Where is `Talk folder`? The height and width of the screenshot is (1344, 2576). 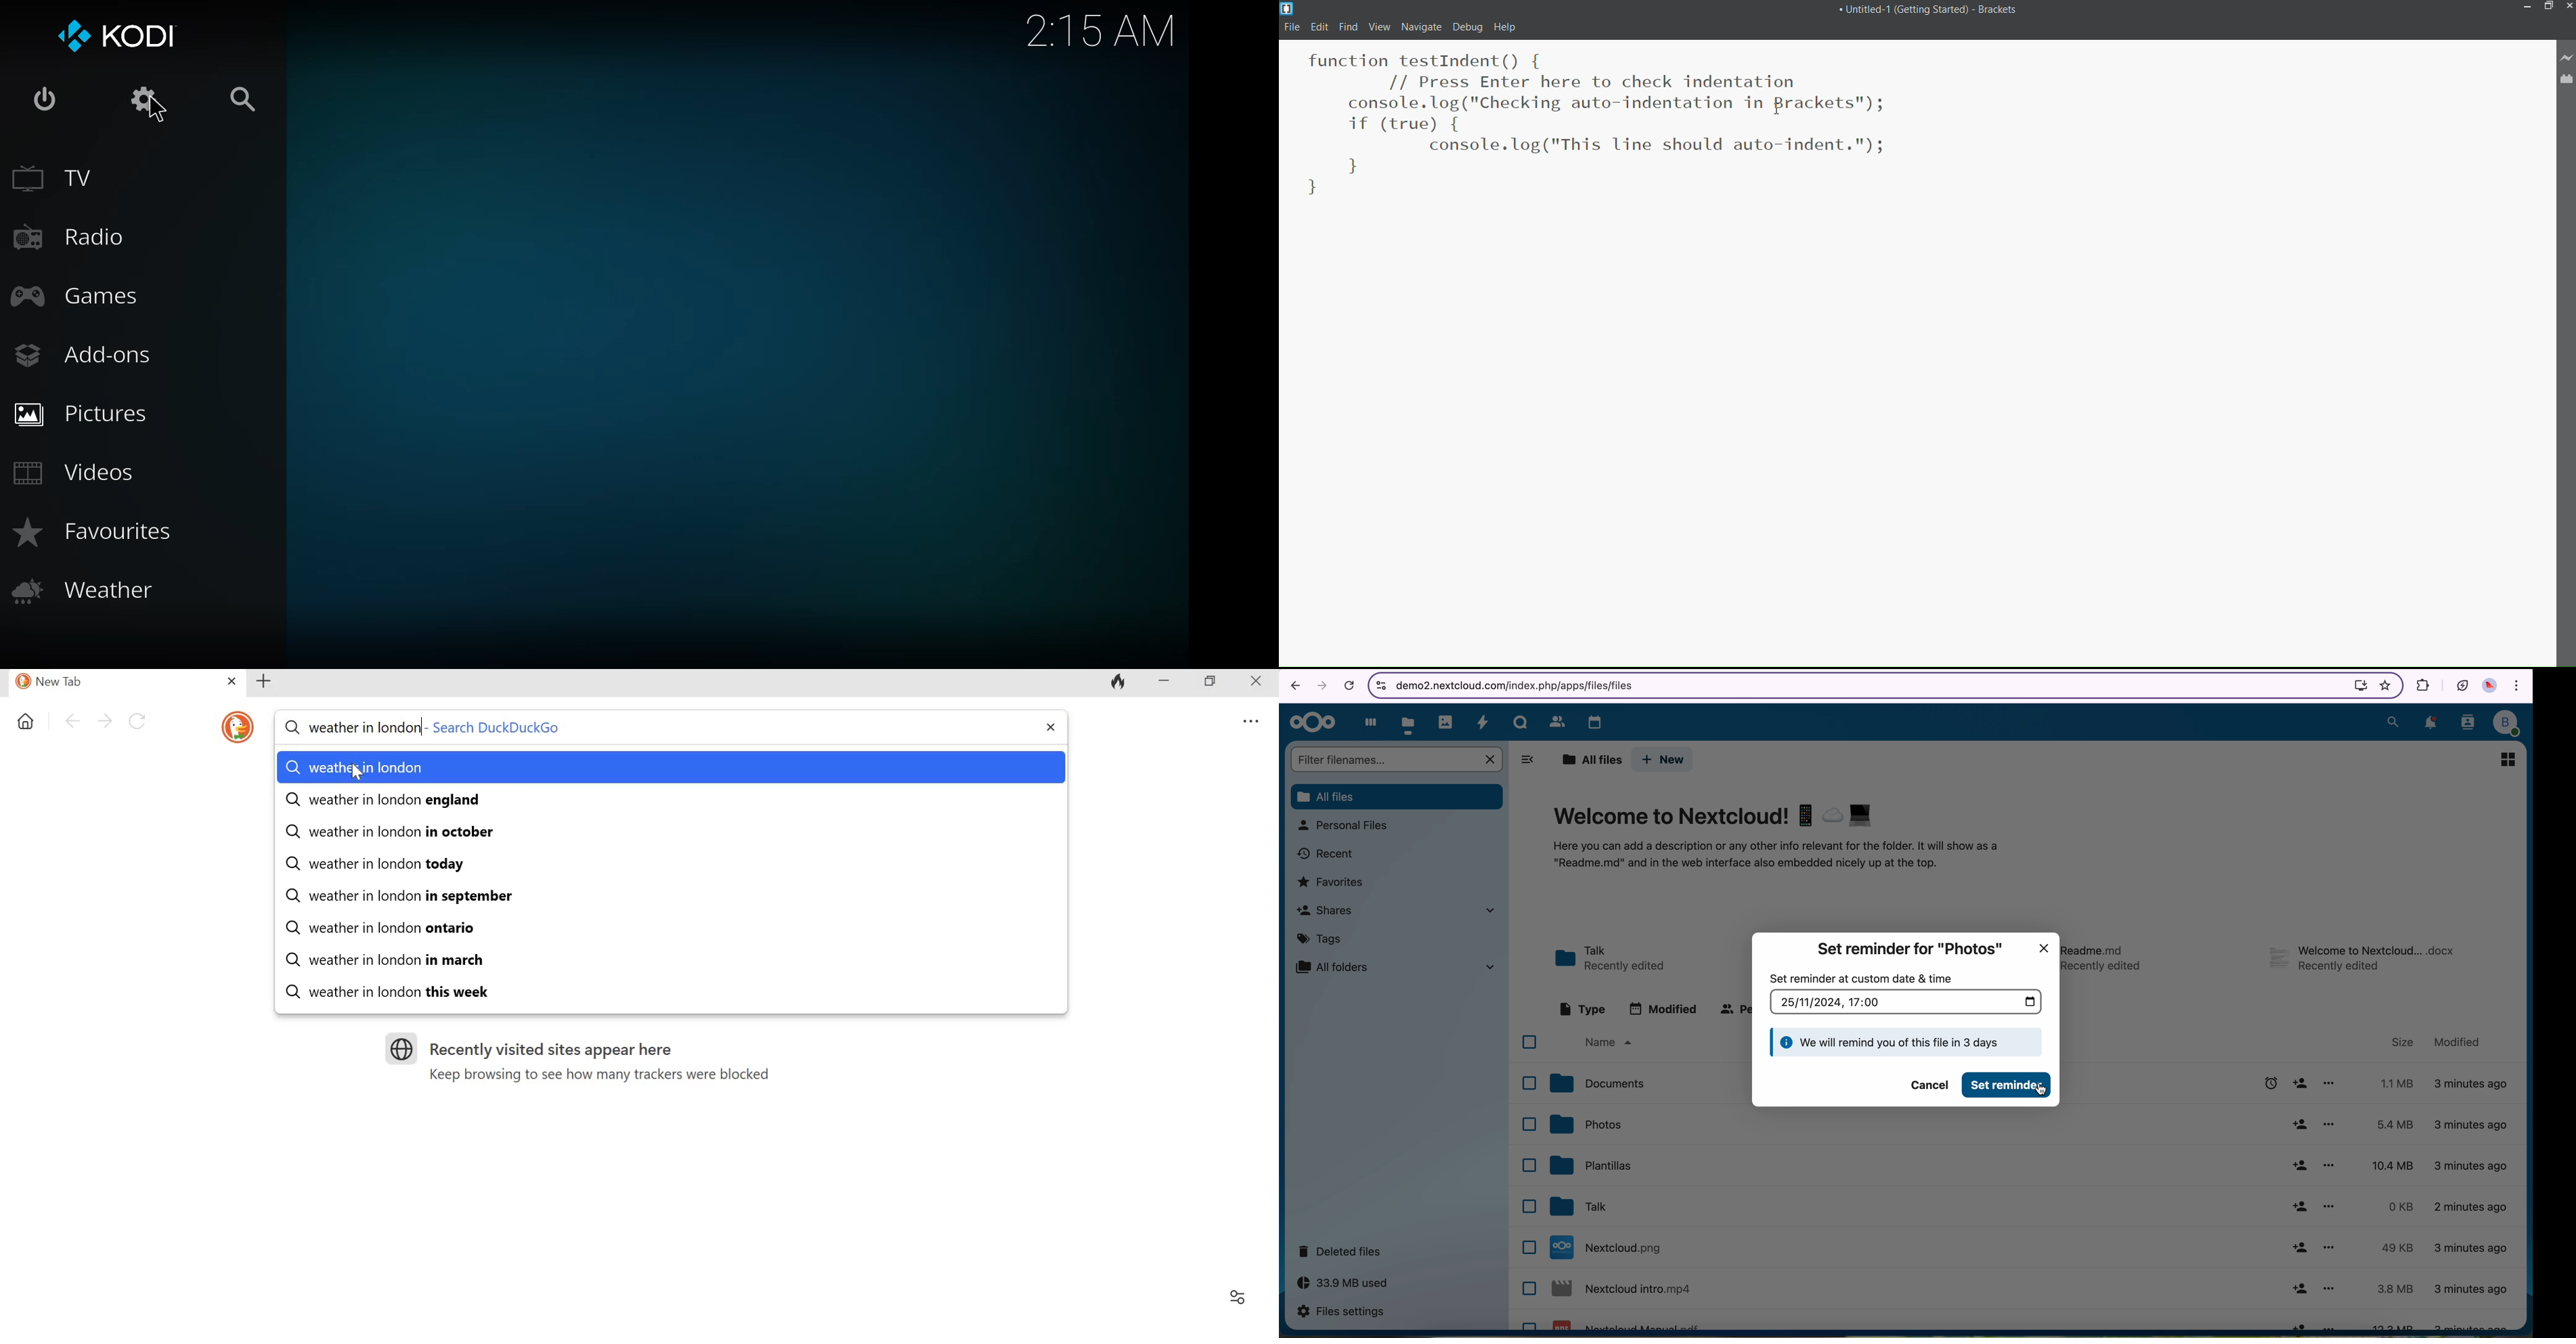 Talk folder is located at coordinates (1614, 957).